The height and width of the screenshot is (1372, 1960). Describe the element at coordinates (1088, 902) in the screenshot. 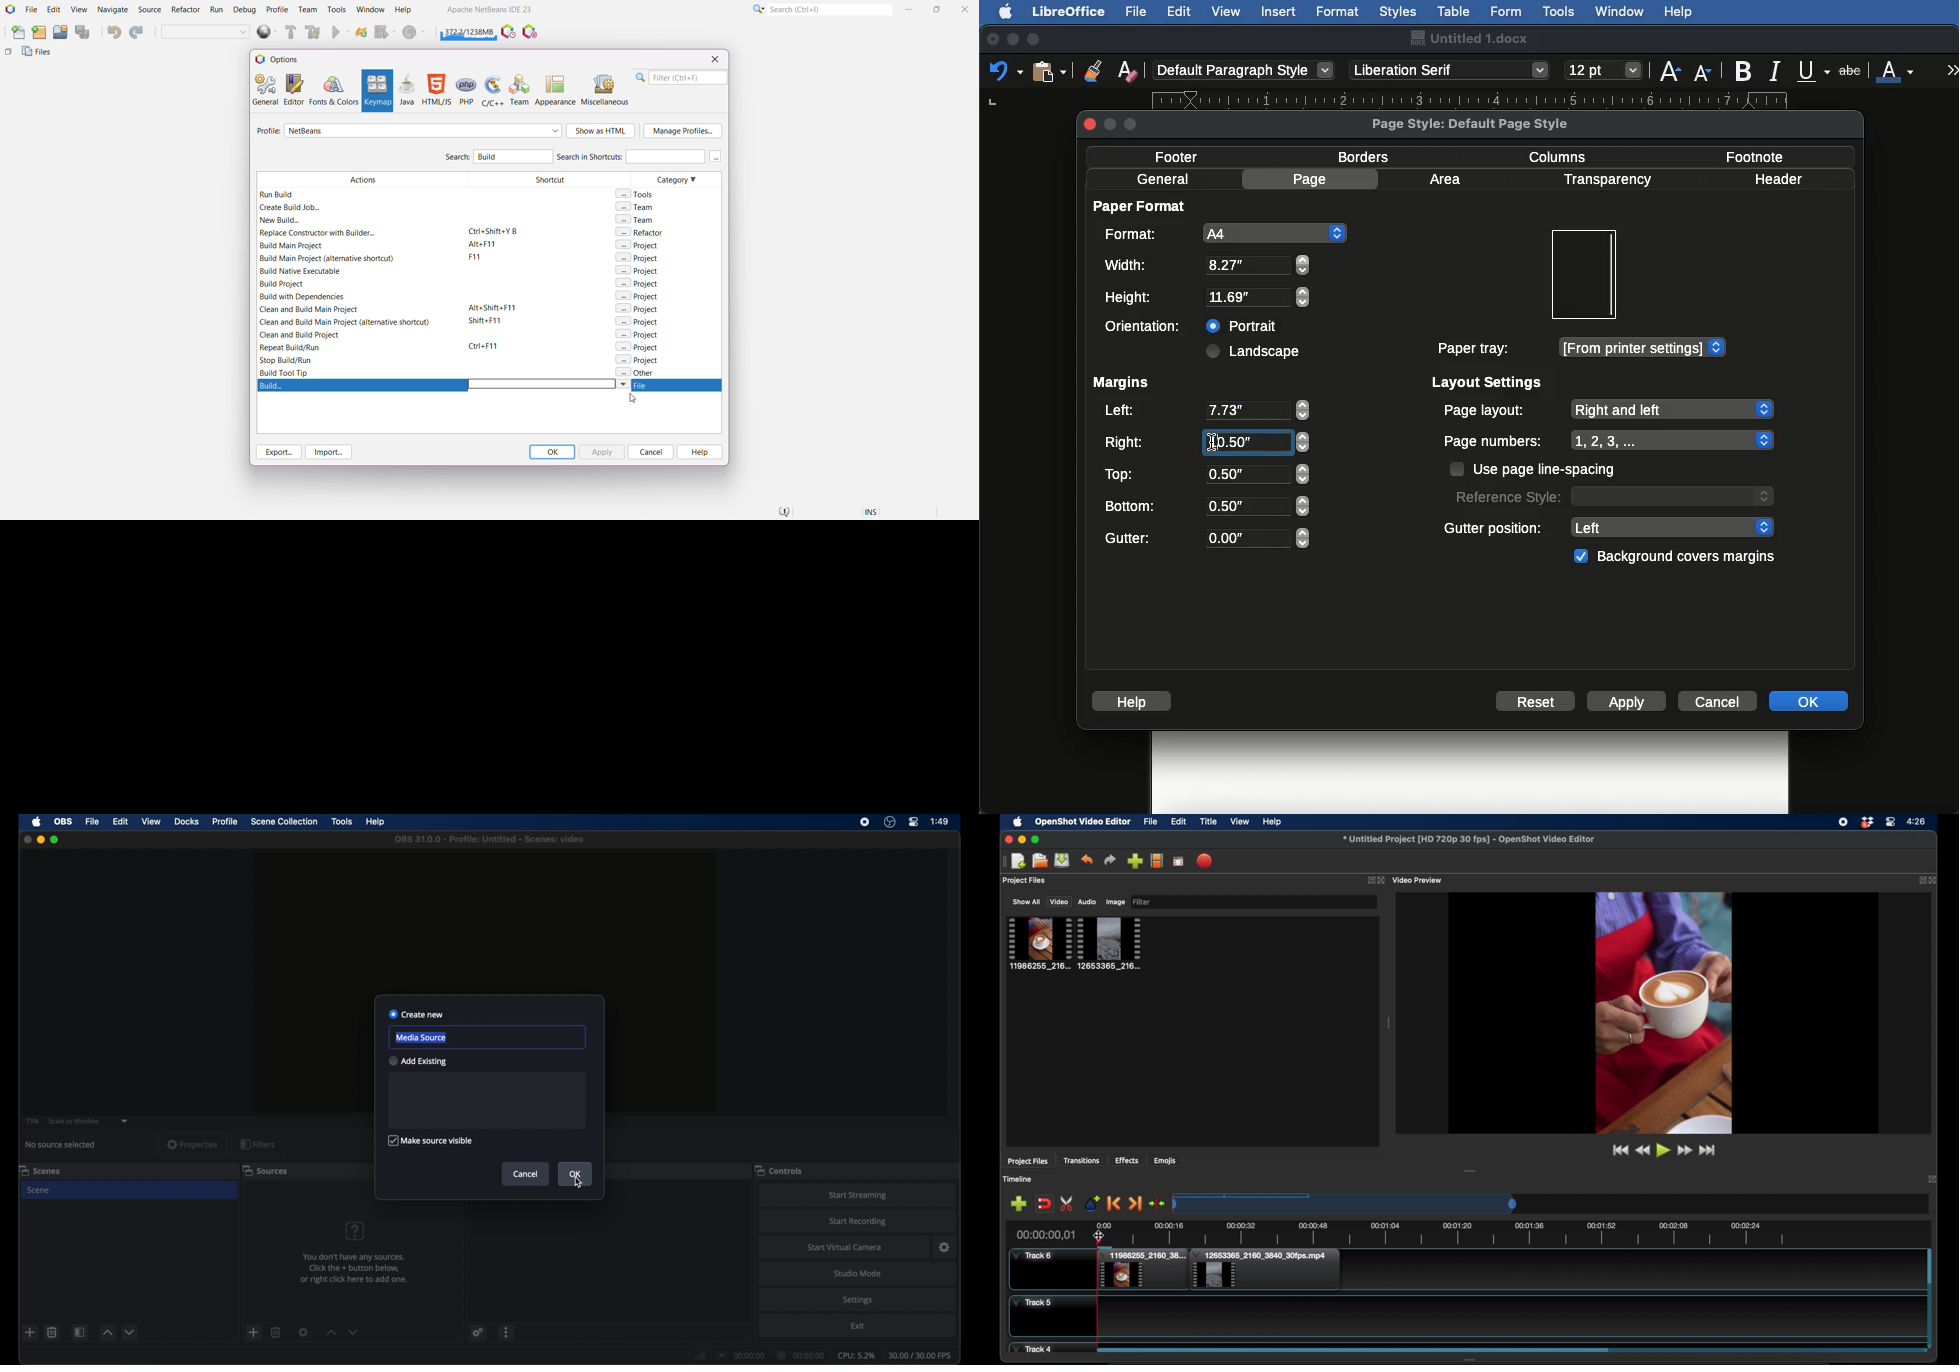

I see `audio` at that location.